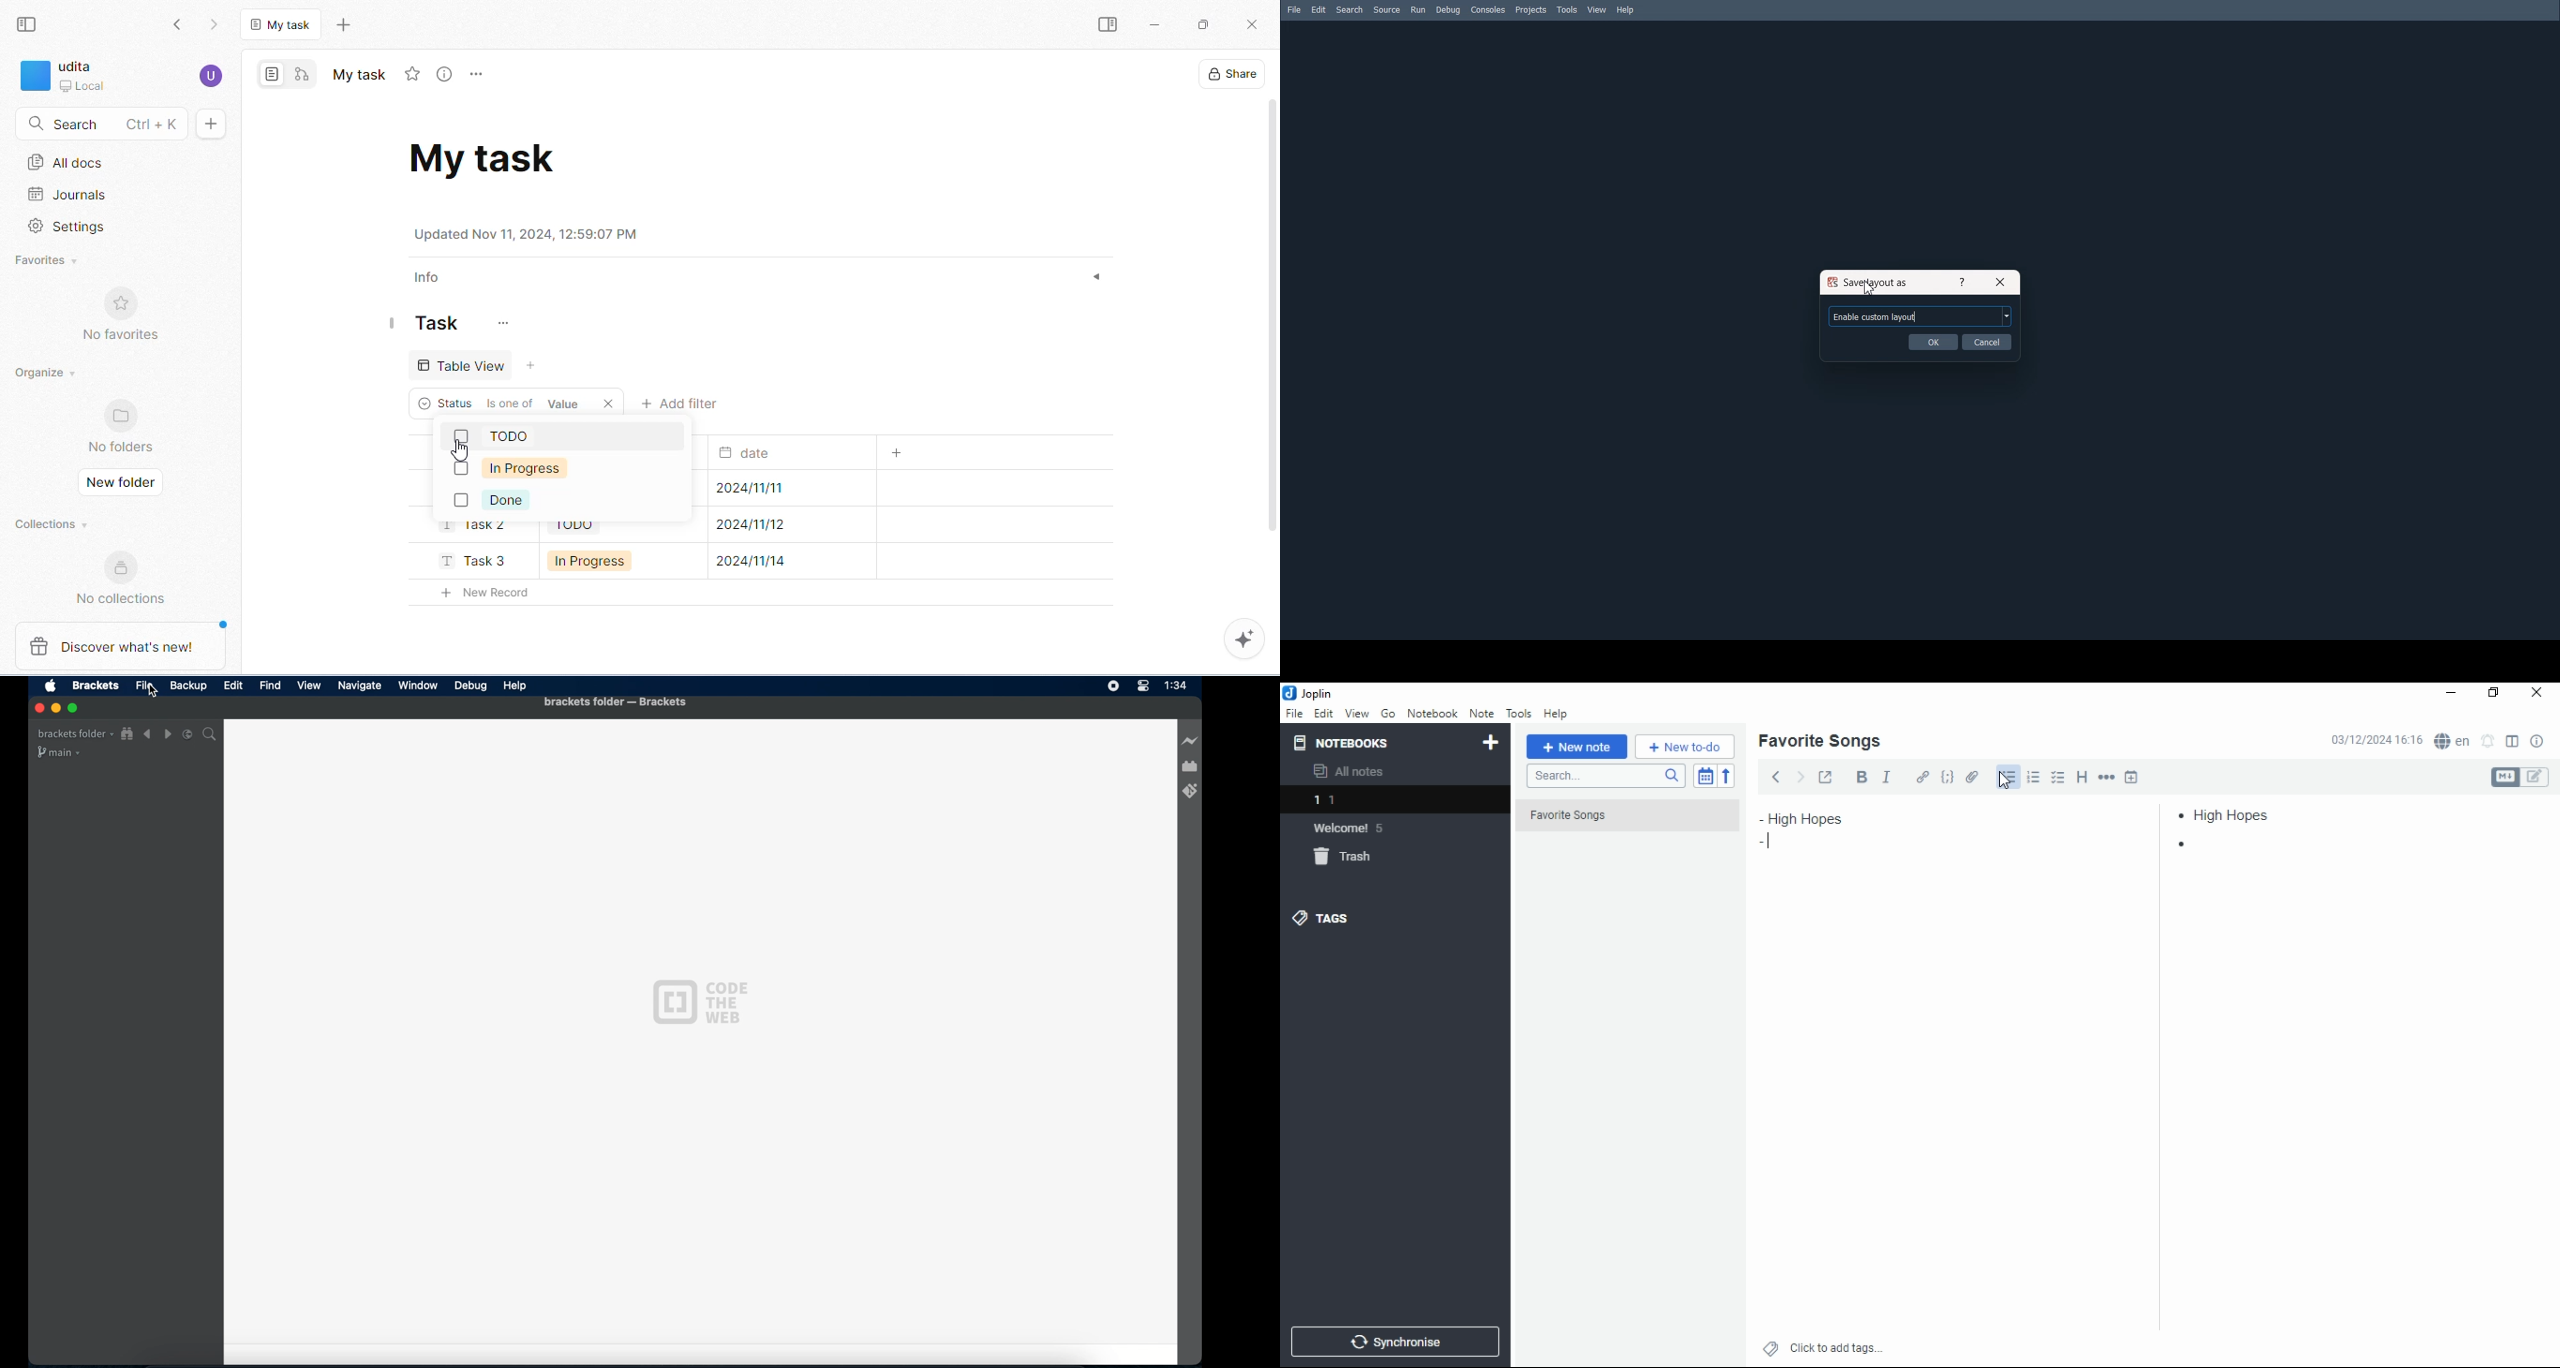 This screenshot has height=1372, width=2576. Describe the element at coordinates (1319, 9) in the screenshot. I see `Edit` at that location.